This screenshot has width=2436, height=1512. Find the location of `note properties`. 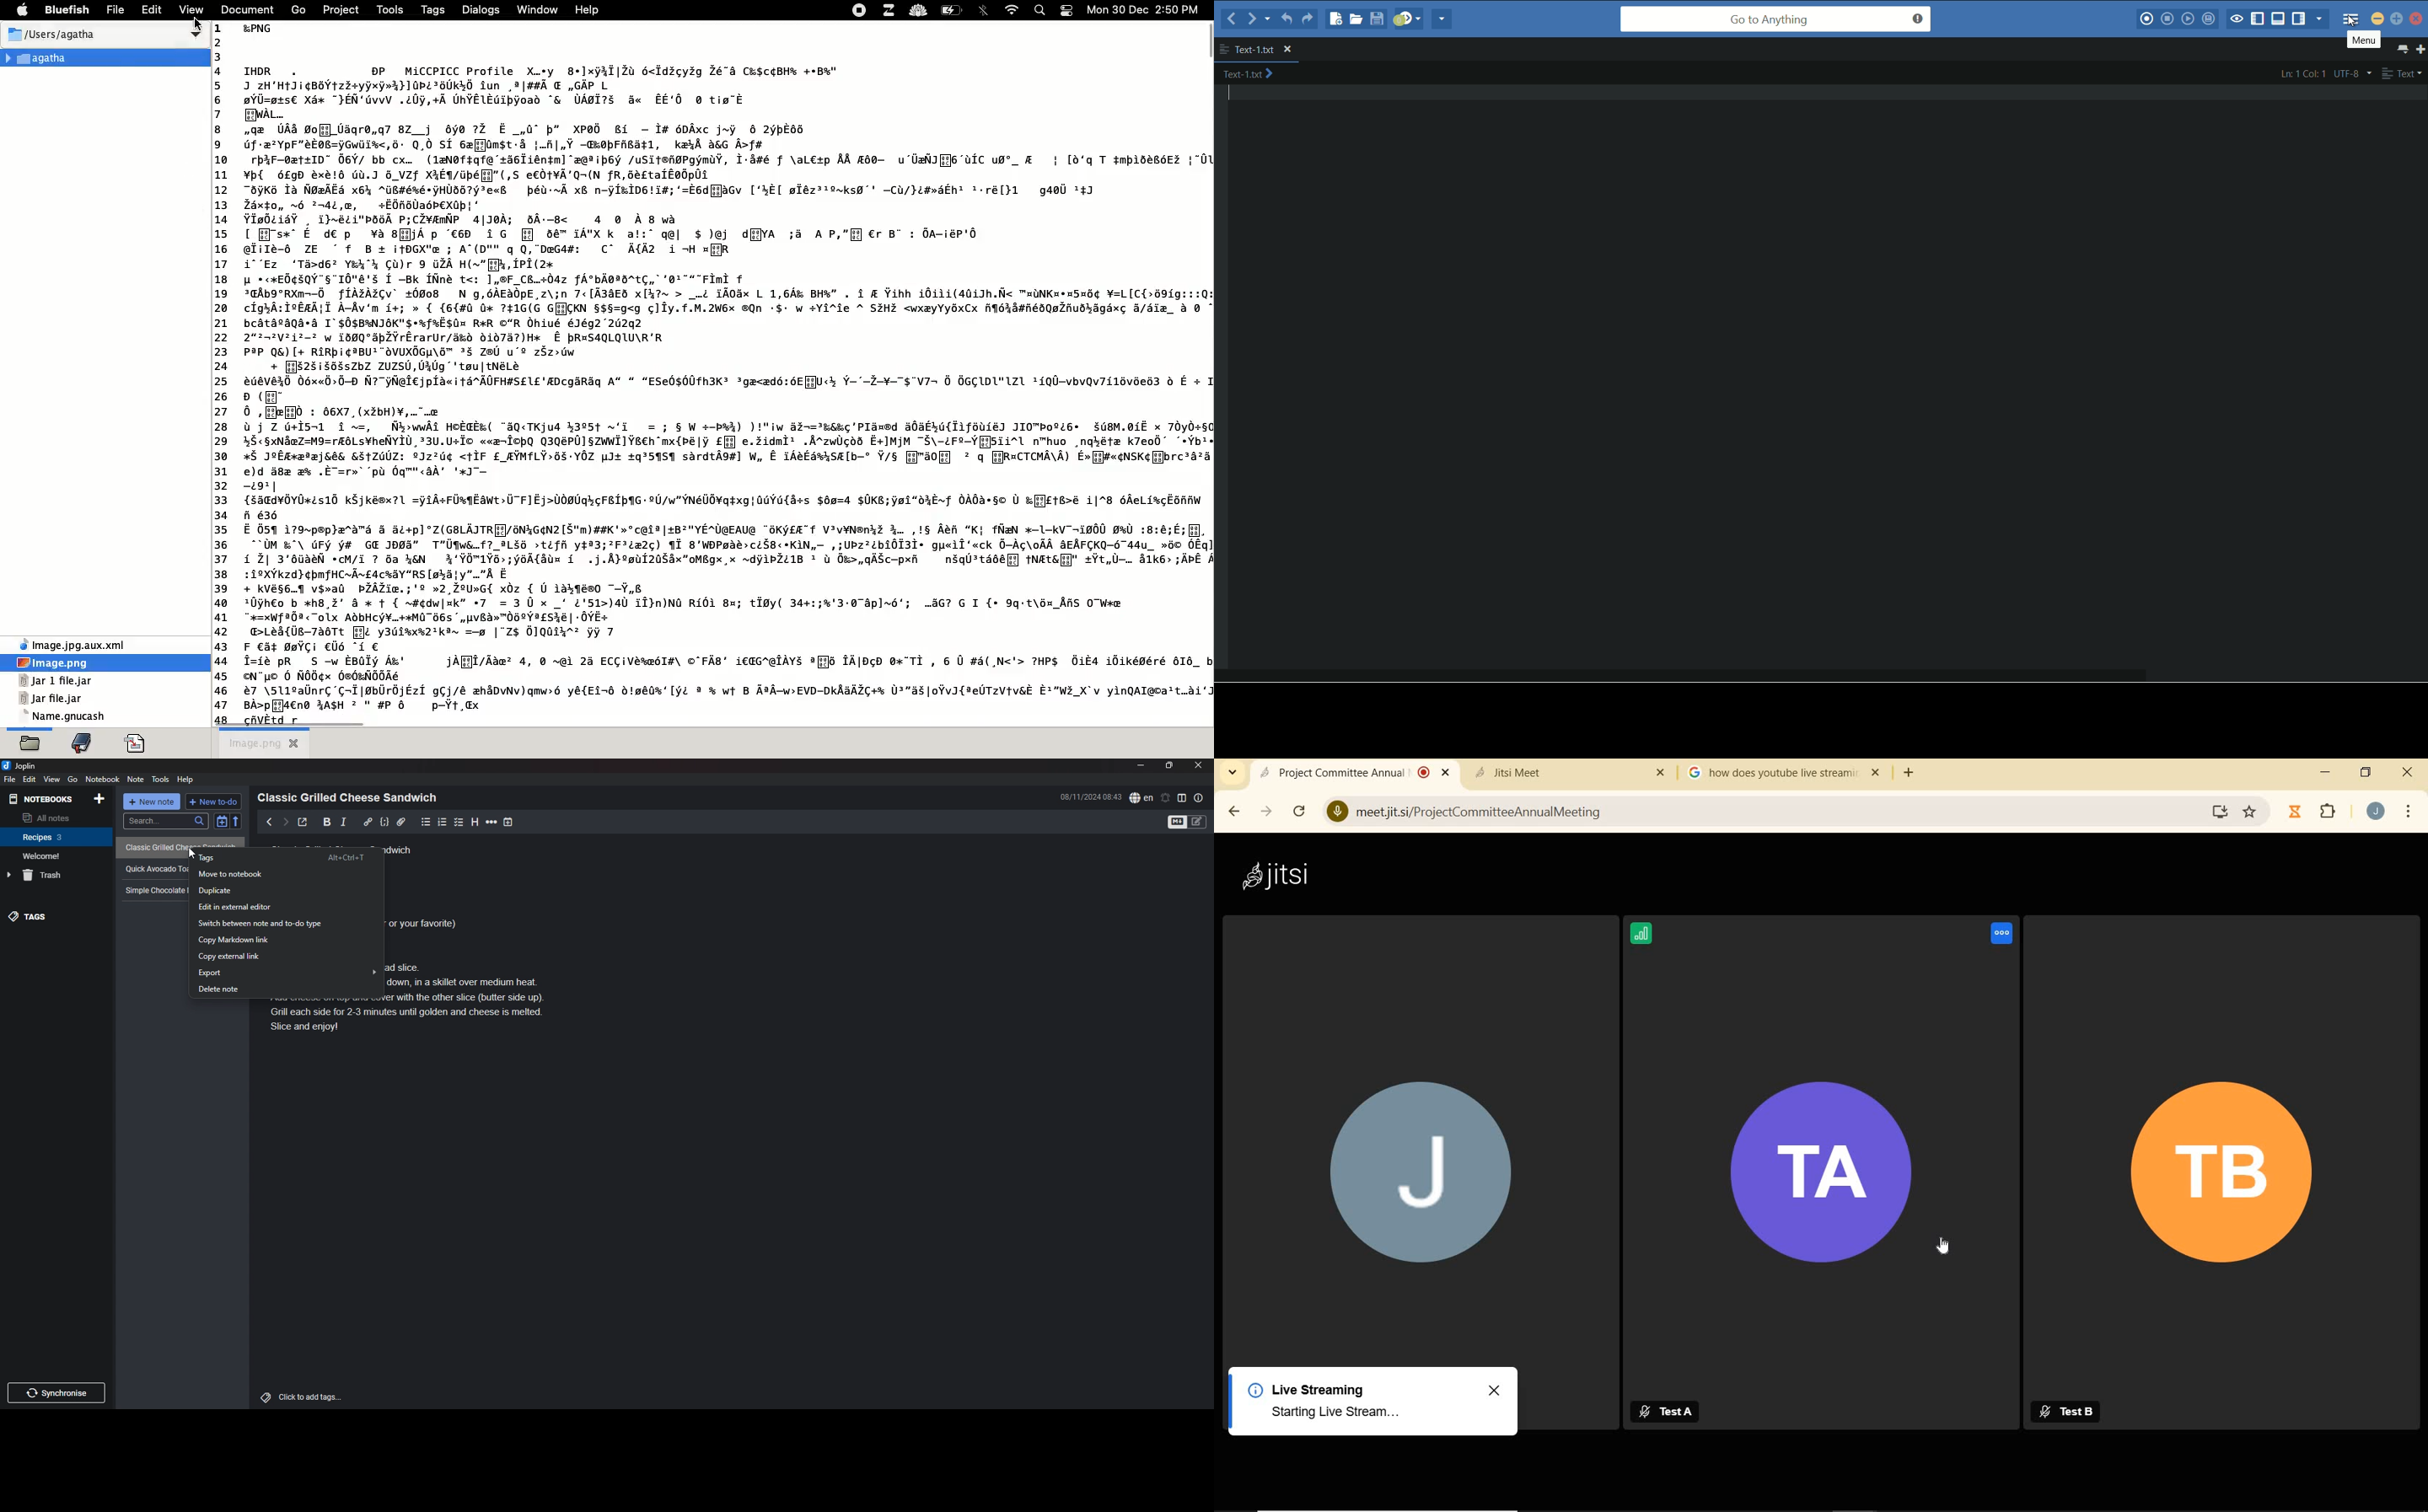

note properties is located at coordinates (1199, 798).